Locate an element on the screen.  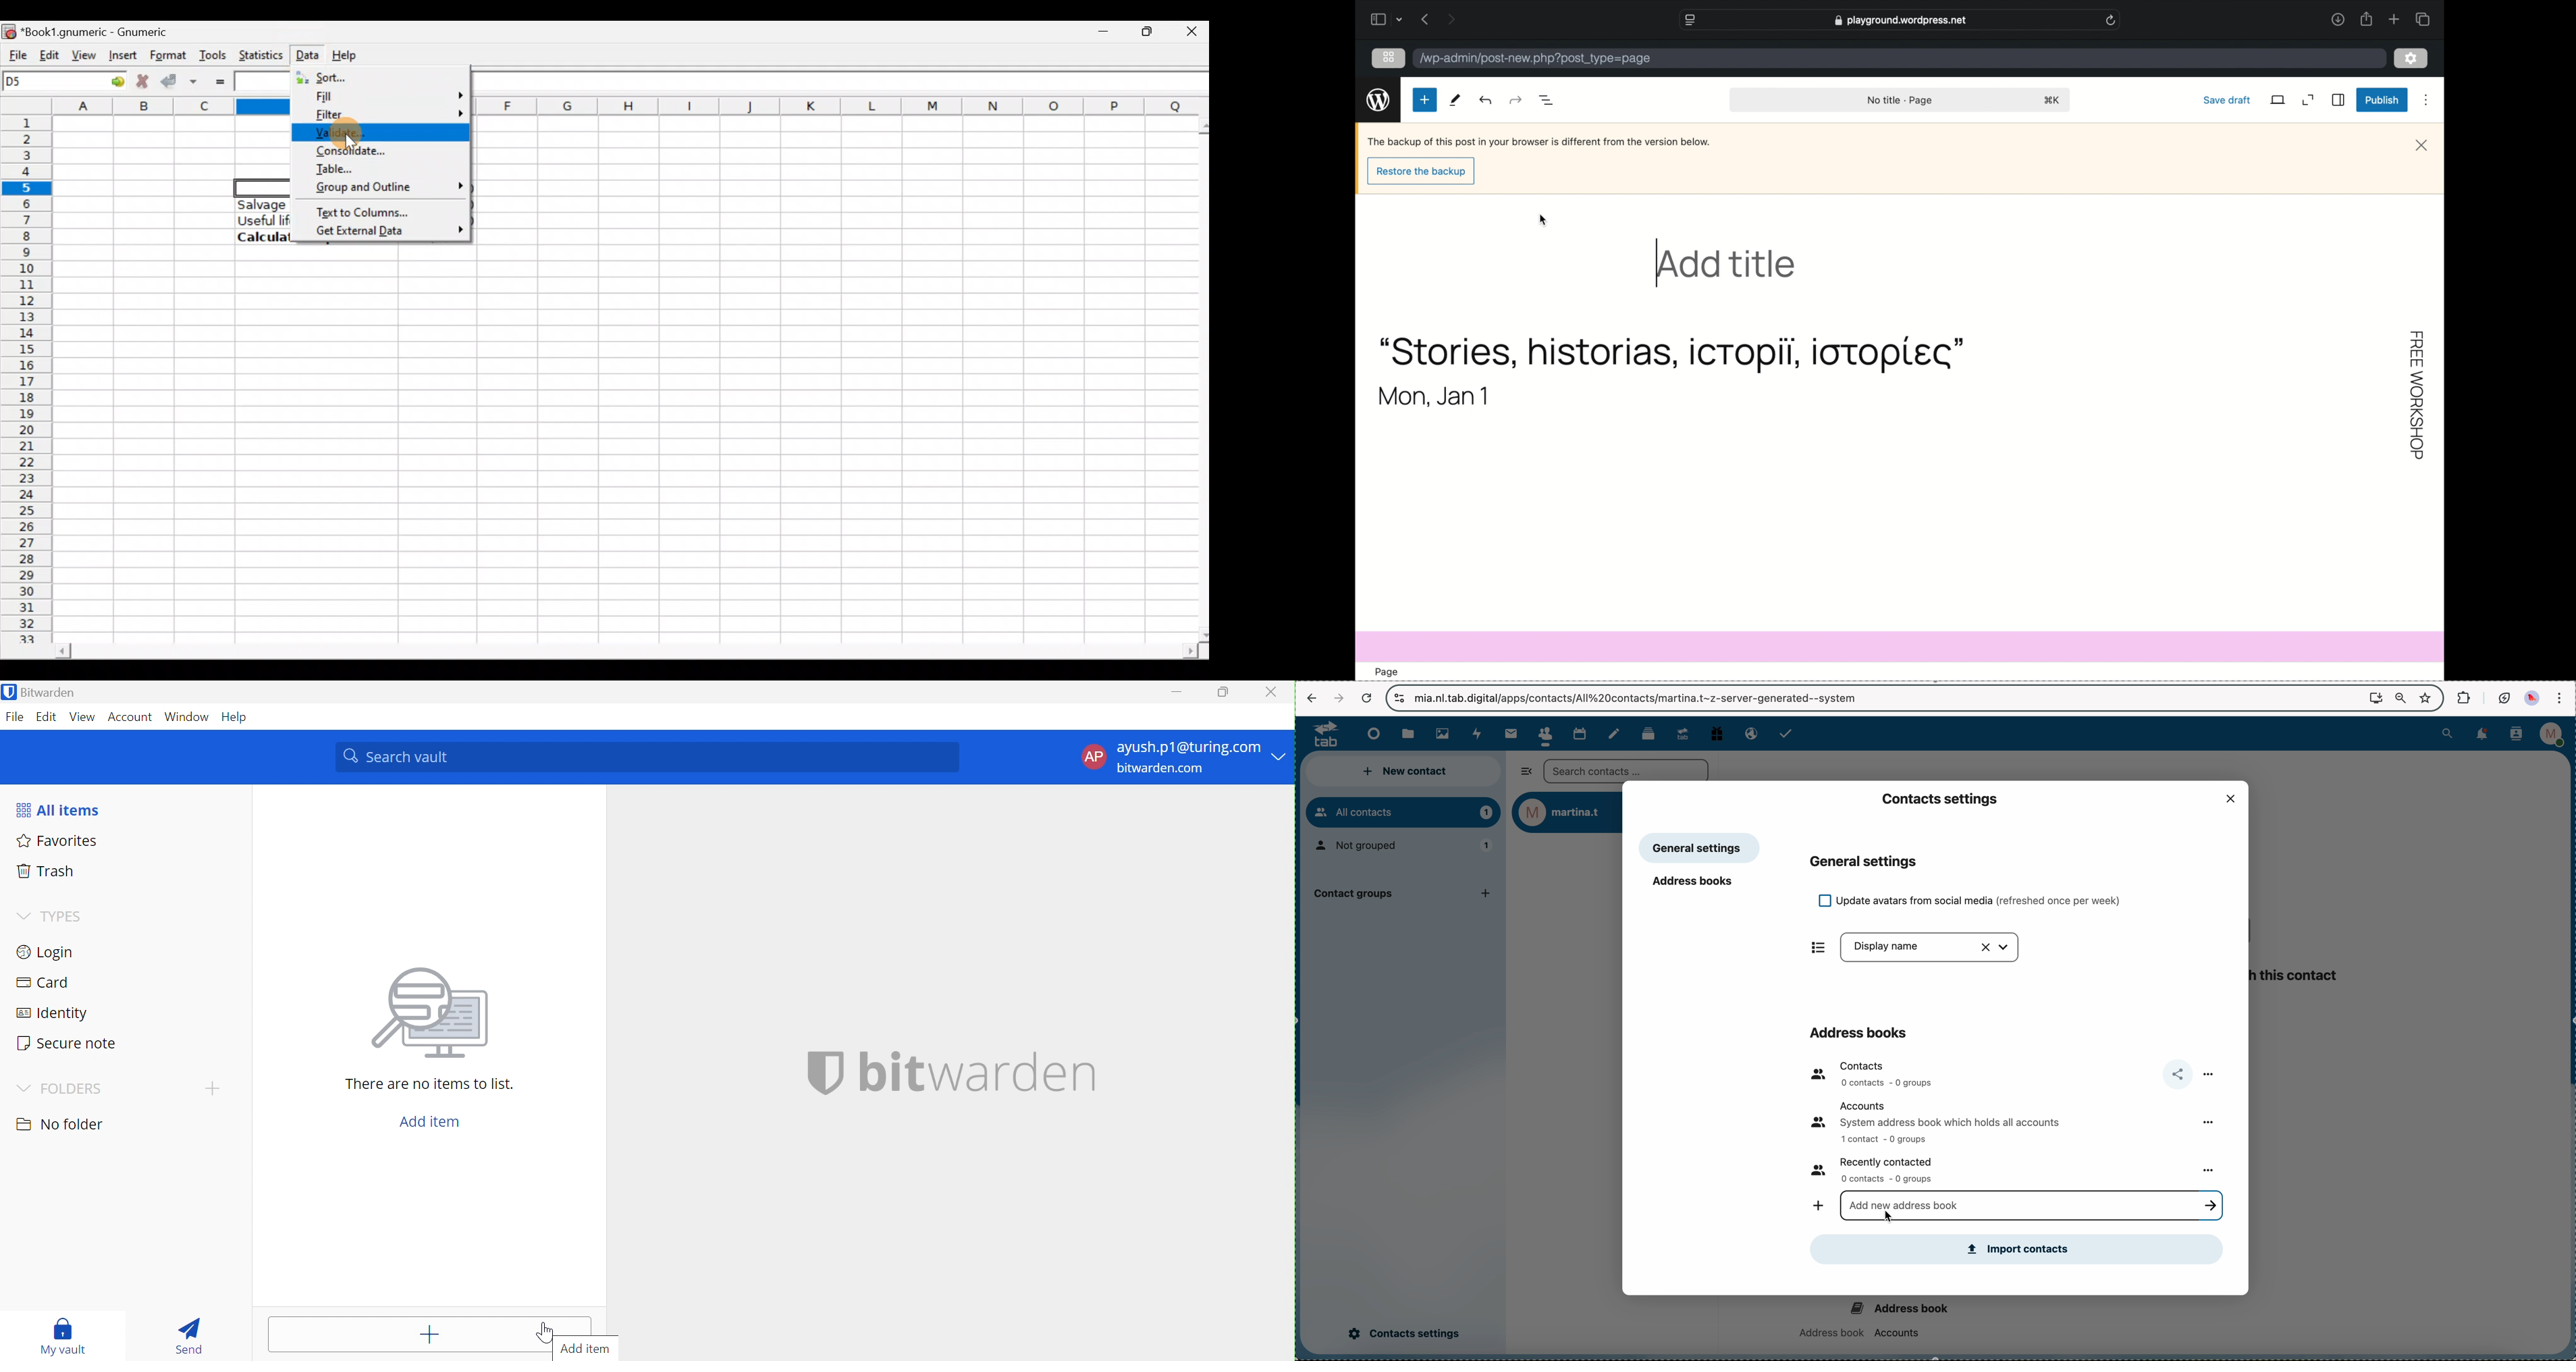
FOLDERS is located at coordinates (72, 1090).